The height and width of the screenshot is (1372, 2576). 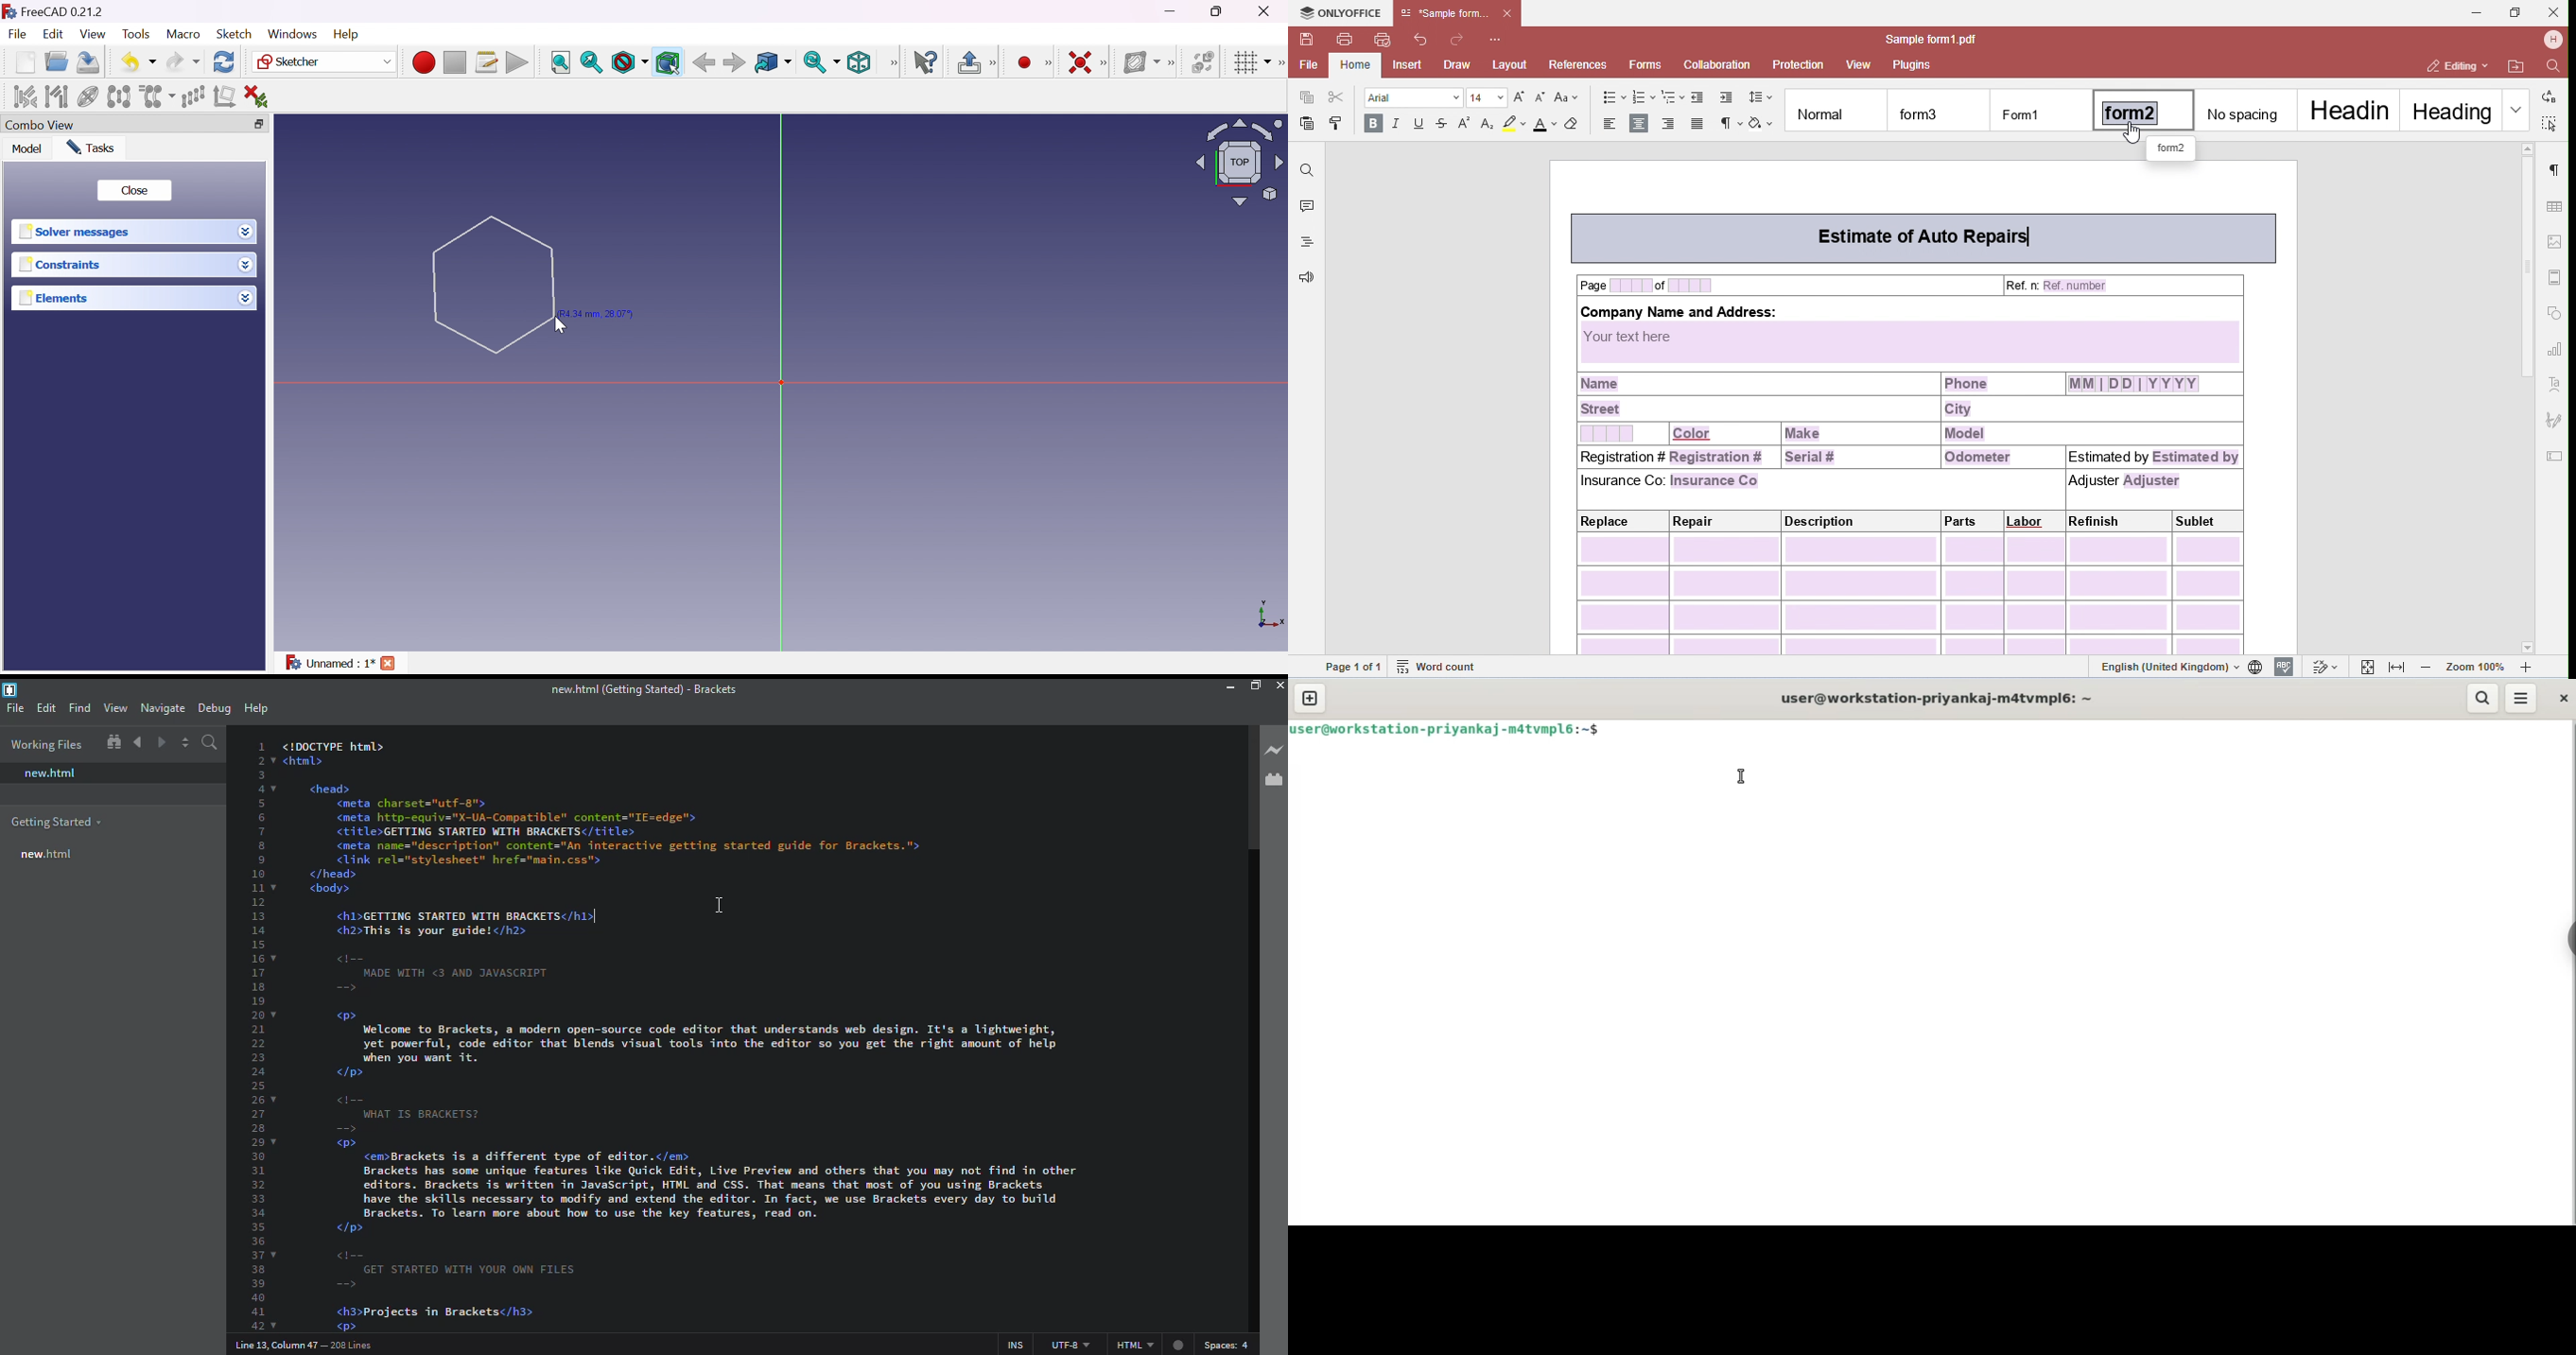 What do you see at coordinates (1201, 62) in the screenshot?
I see `Switch virtual space` at bounding box center [1201, 62].